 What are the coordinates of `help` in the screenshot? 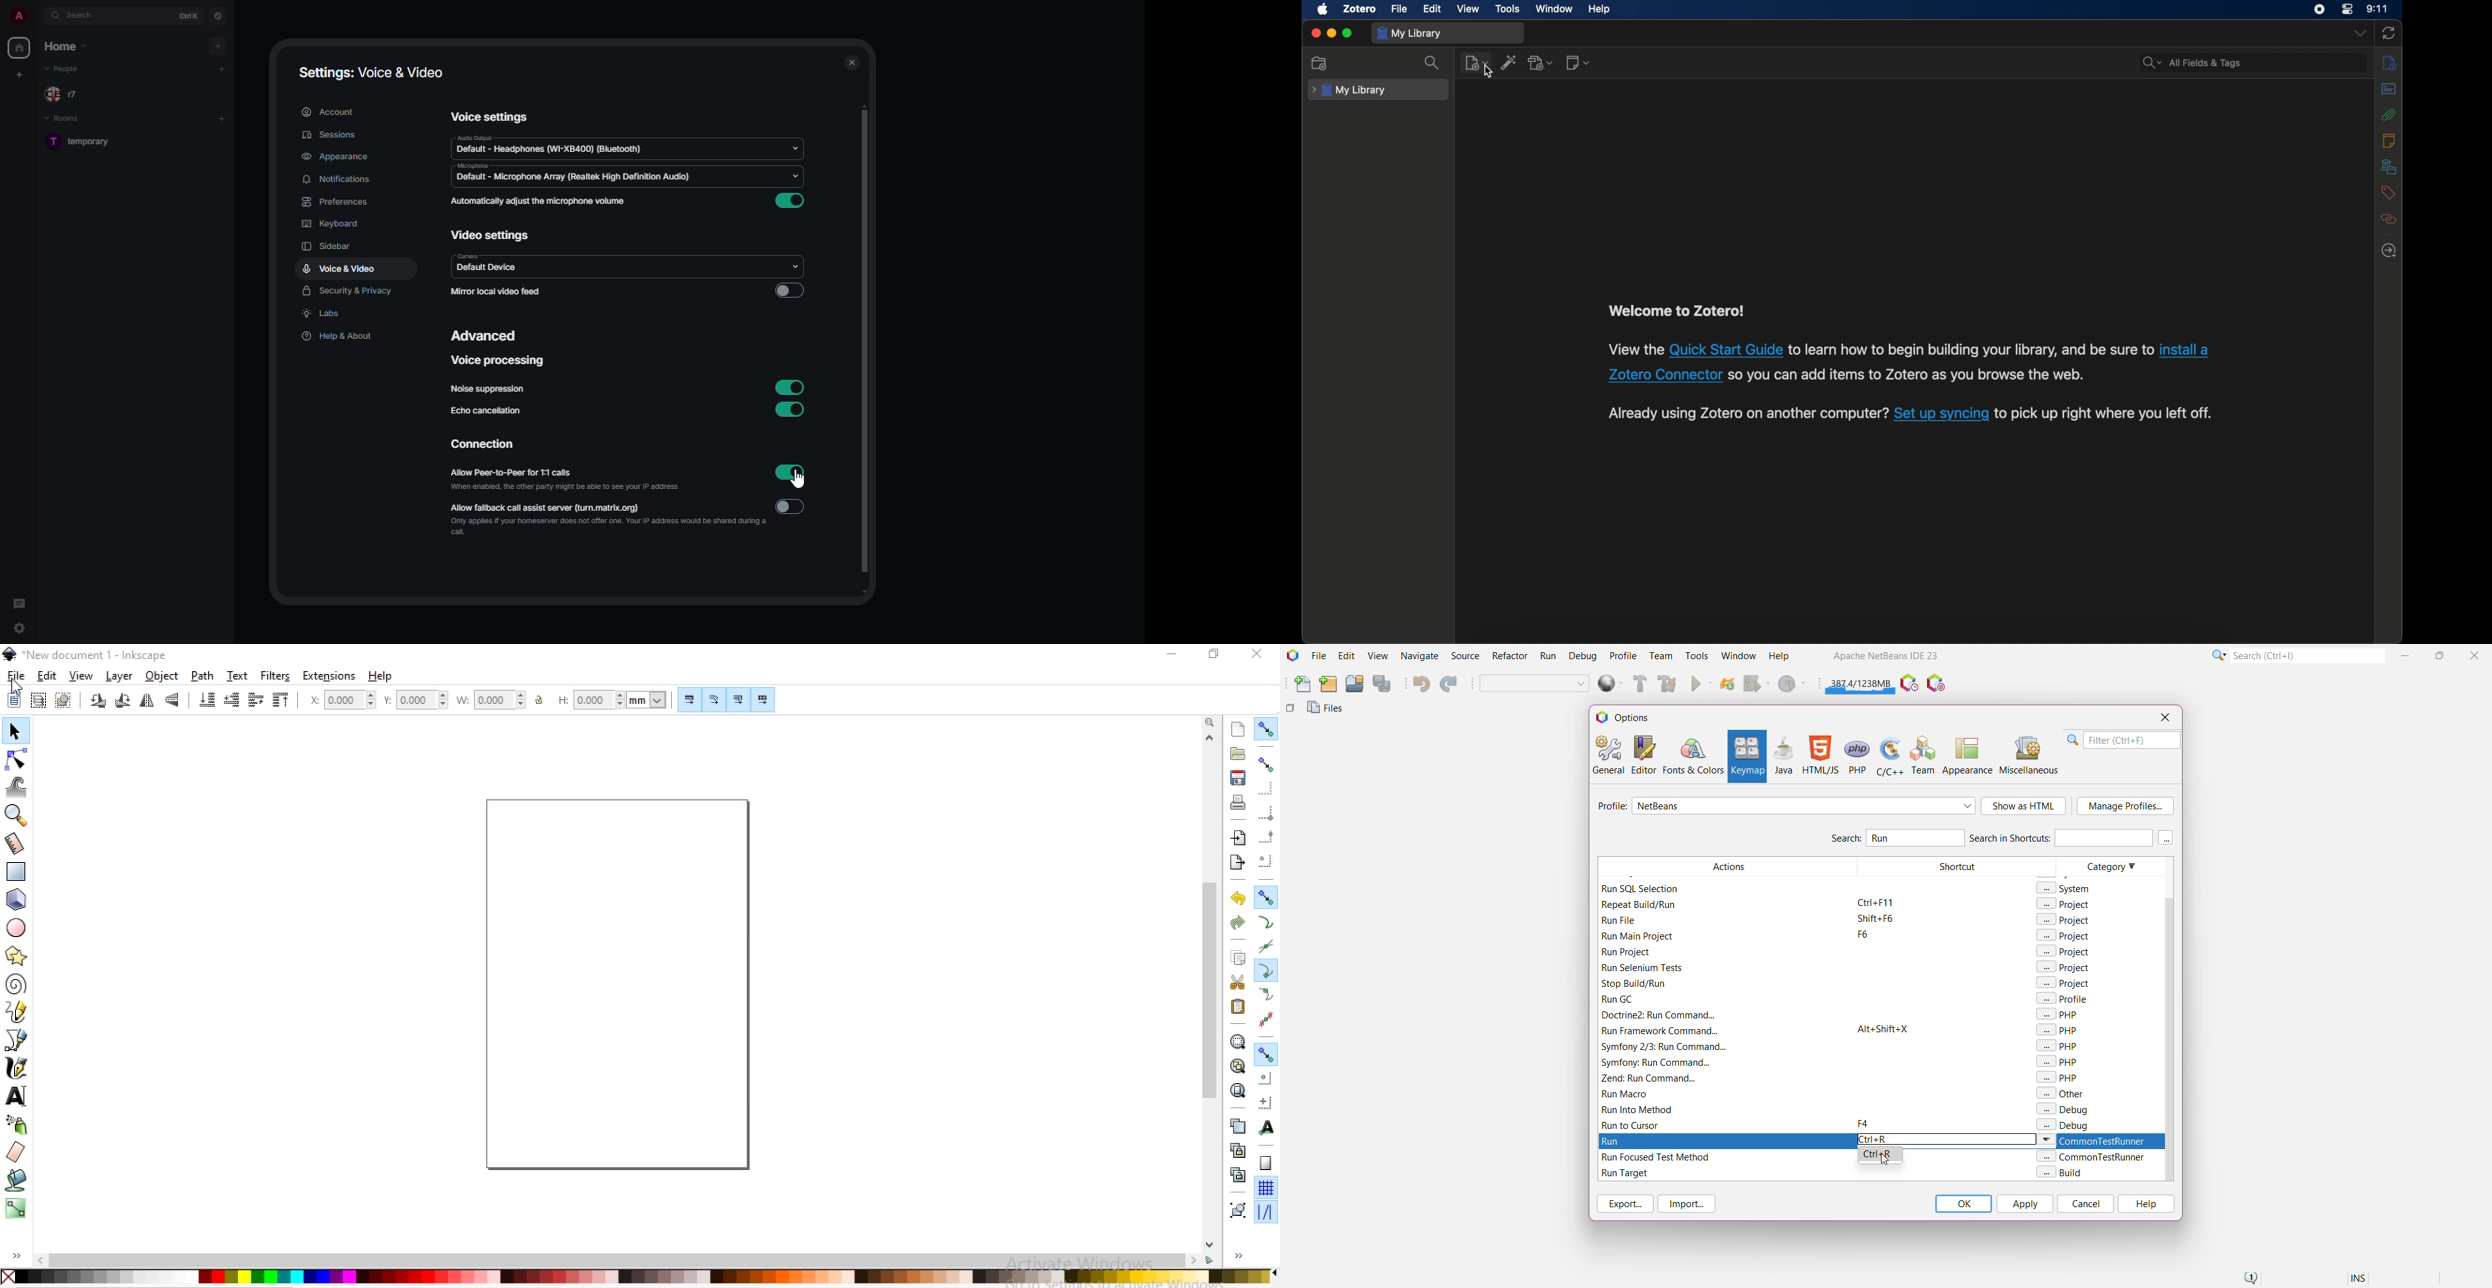 It's located at (1601, 9).